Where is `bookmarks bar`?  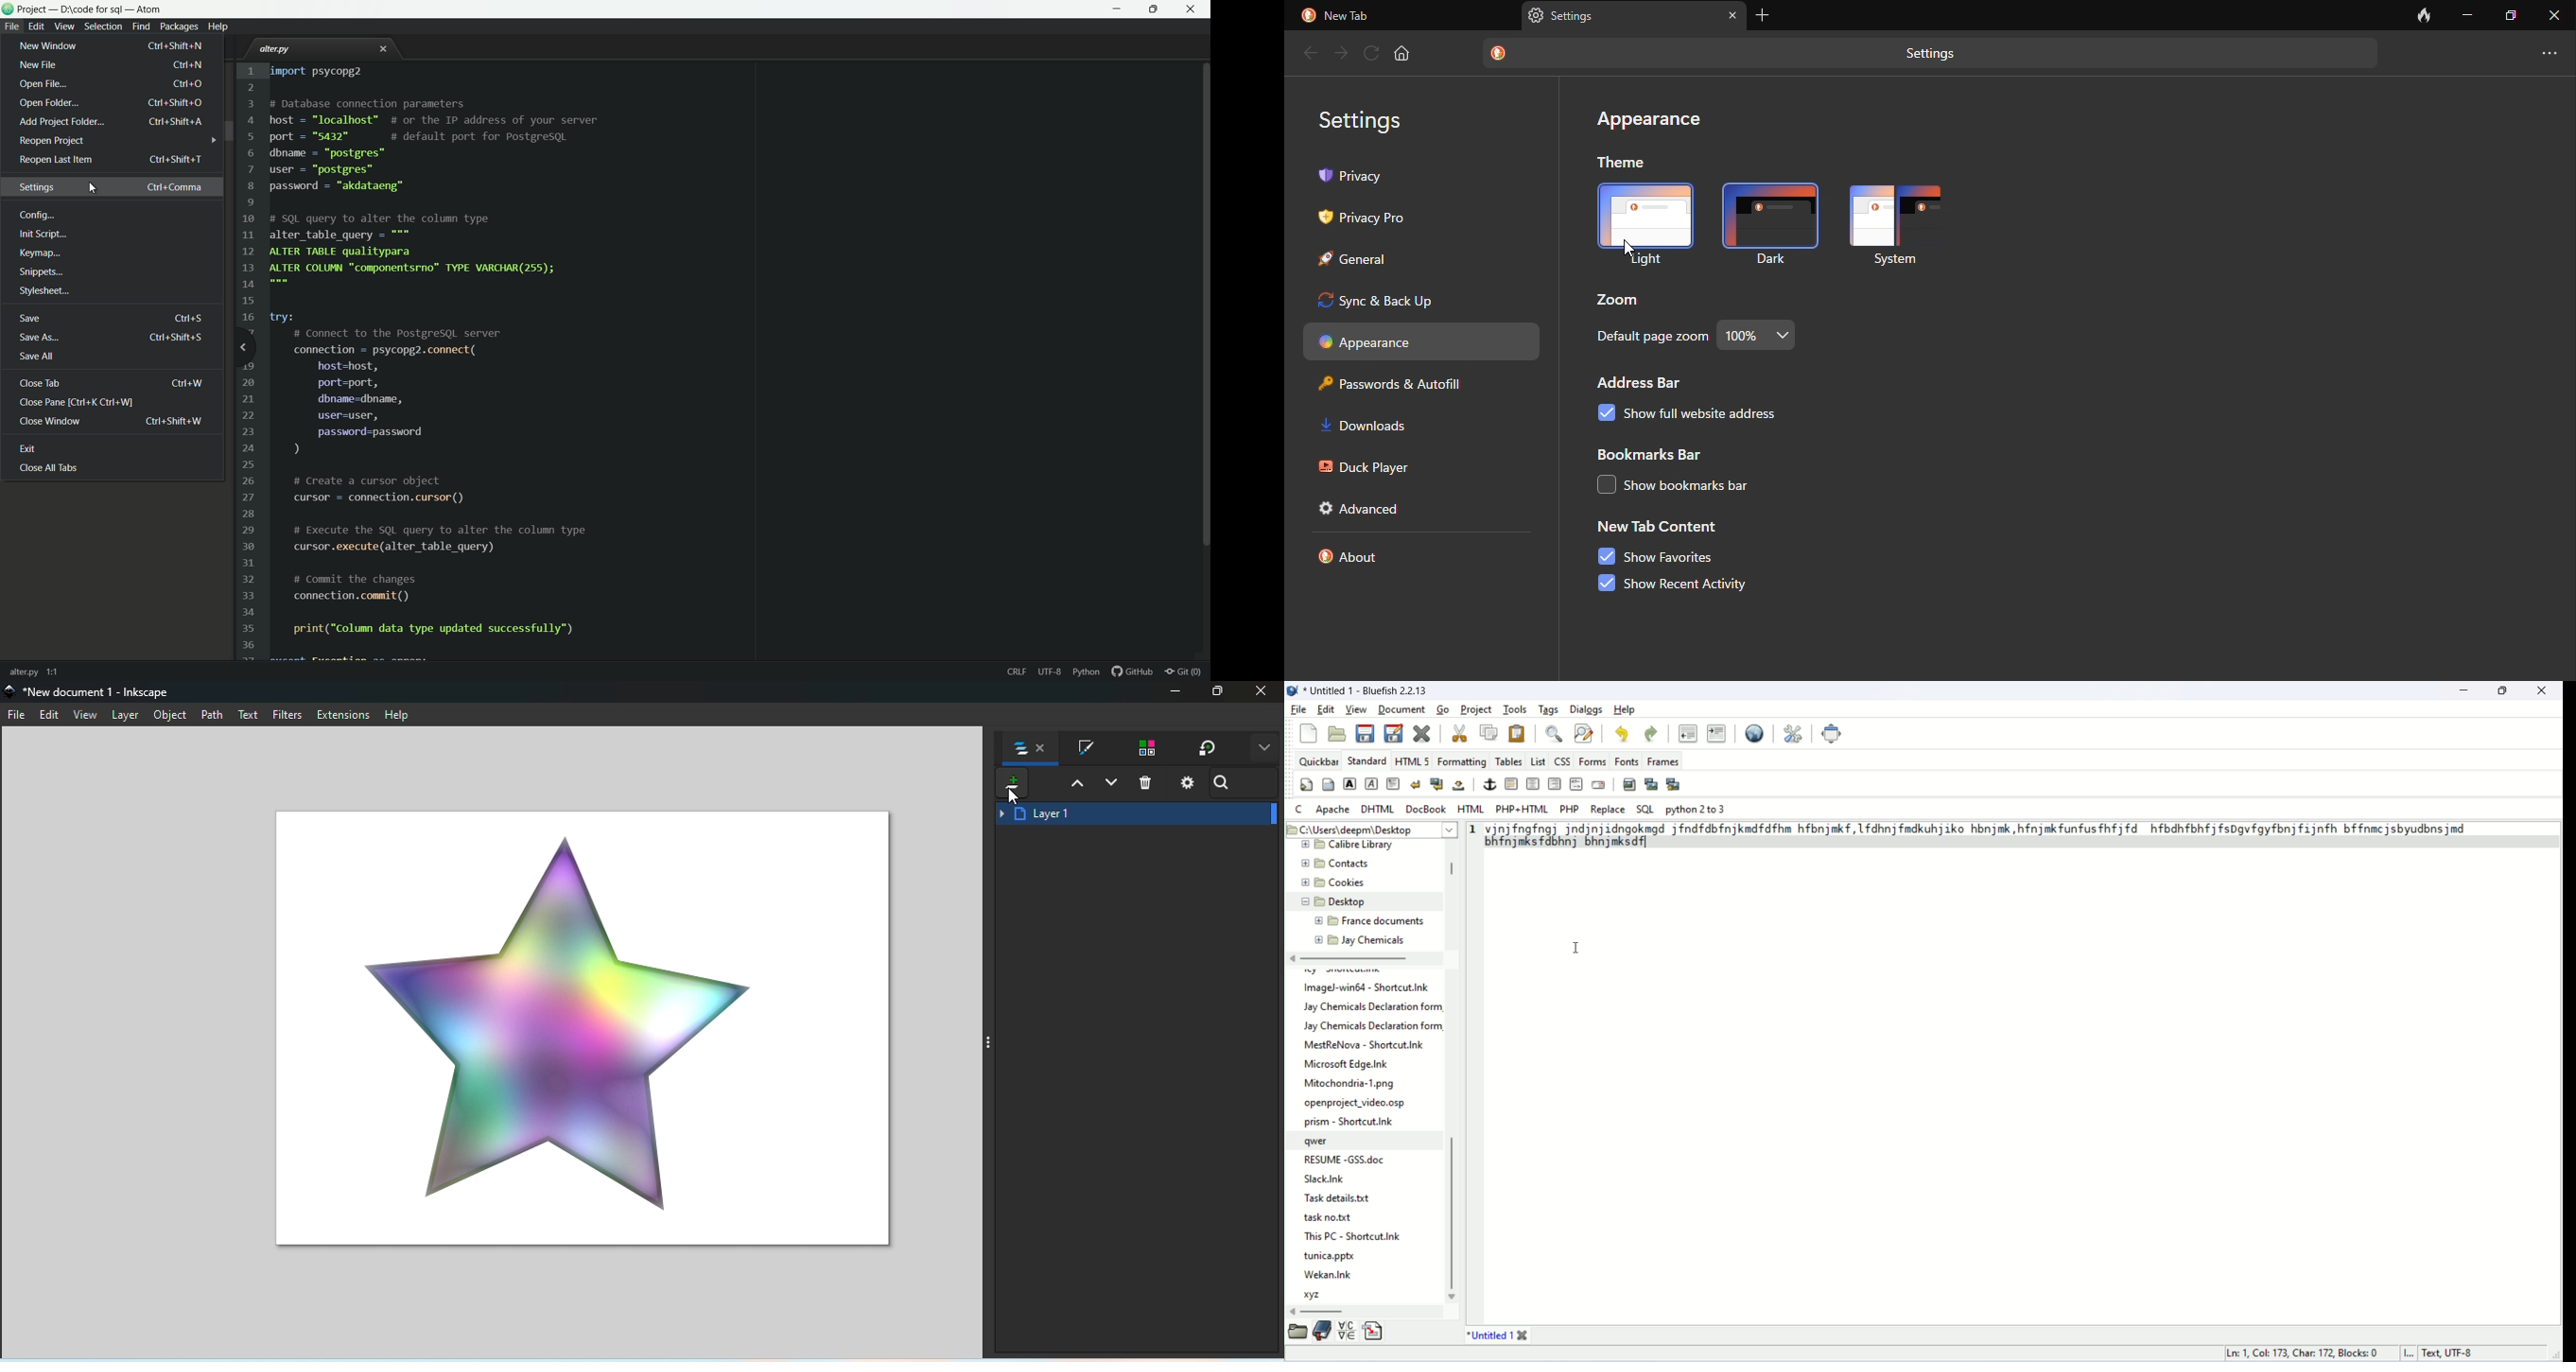
bookmarks bar is located at coordinates (1652, 456).